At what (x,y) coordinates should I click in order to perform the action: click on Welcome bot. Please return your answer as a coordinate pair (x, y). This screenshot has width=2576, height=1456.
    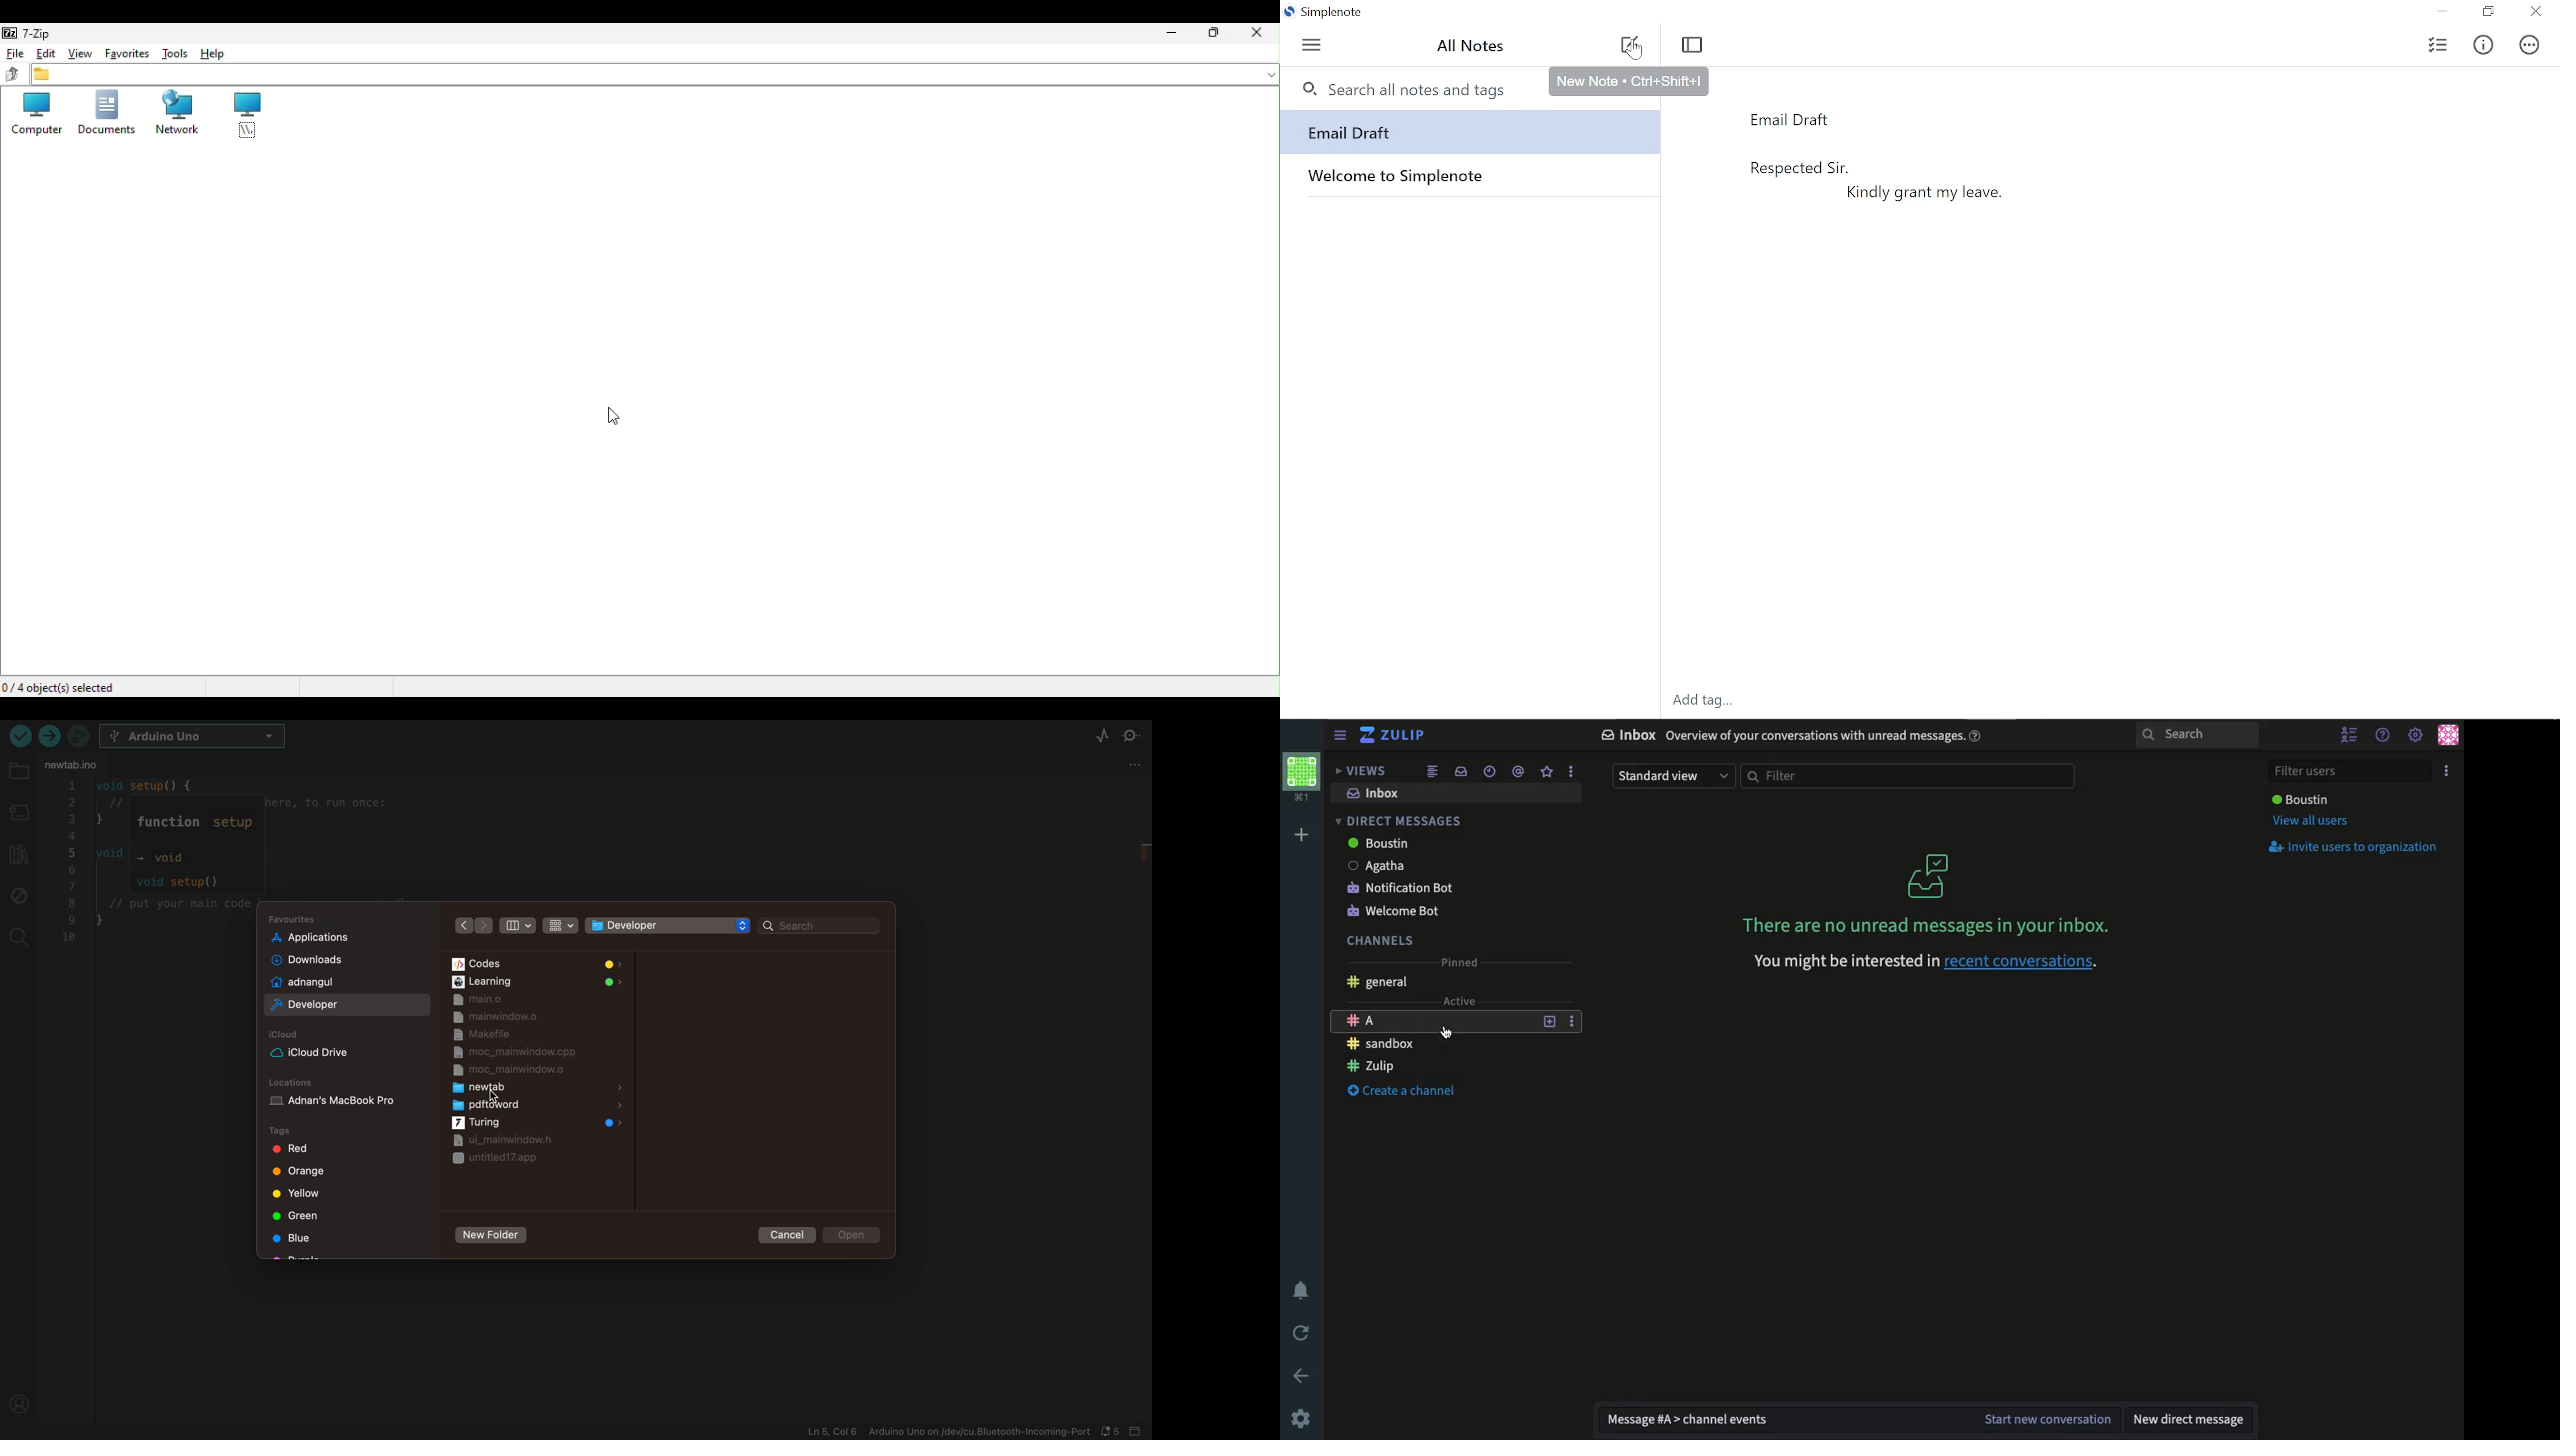
    Looking at the image, I should click on (1391, 911).